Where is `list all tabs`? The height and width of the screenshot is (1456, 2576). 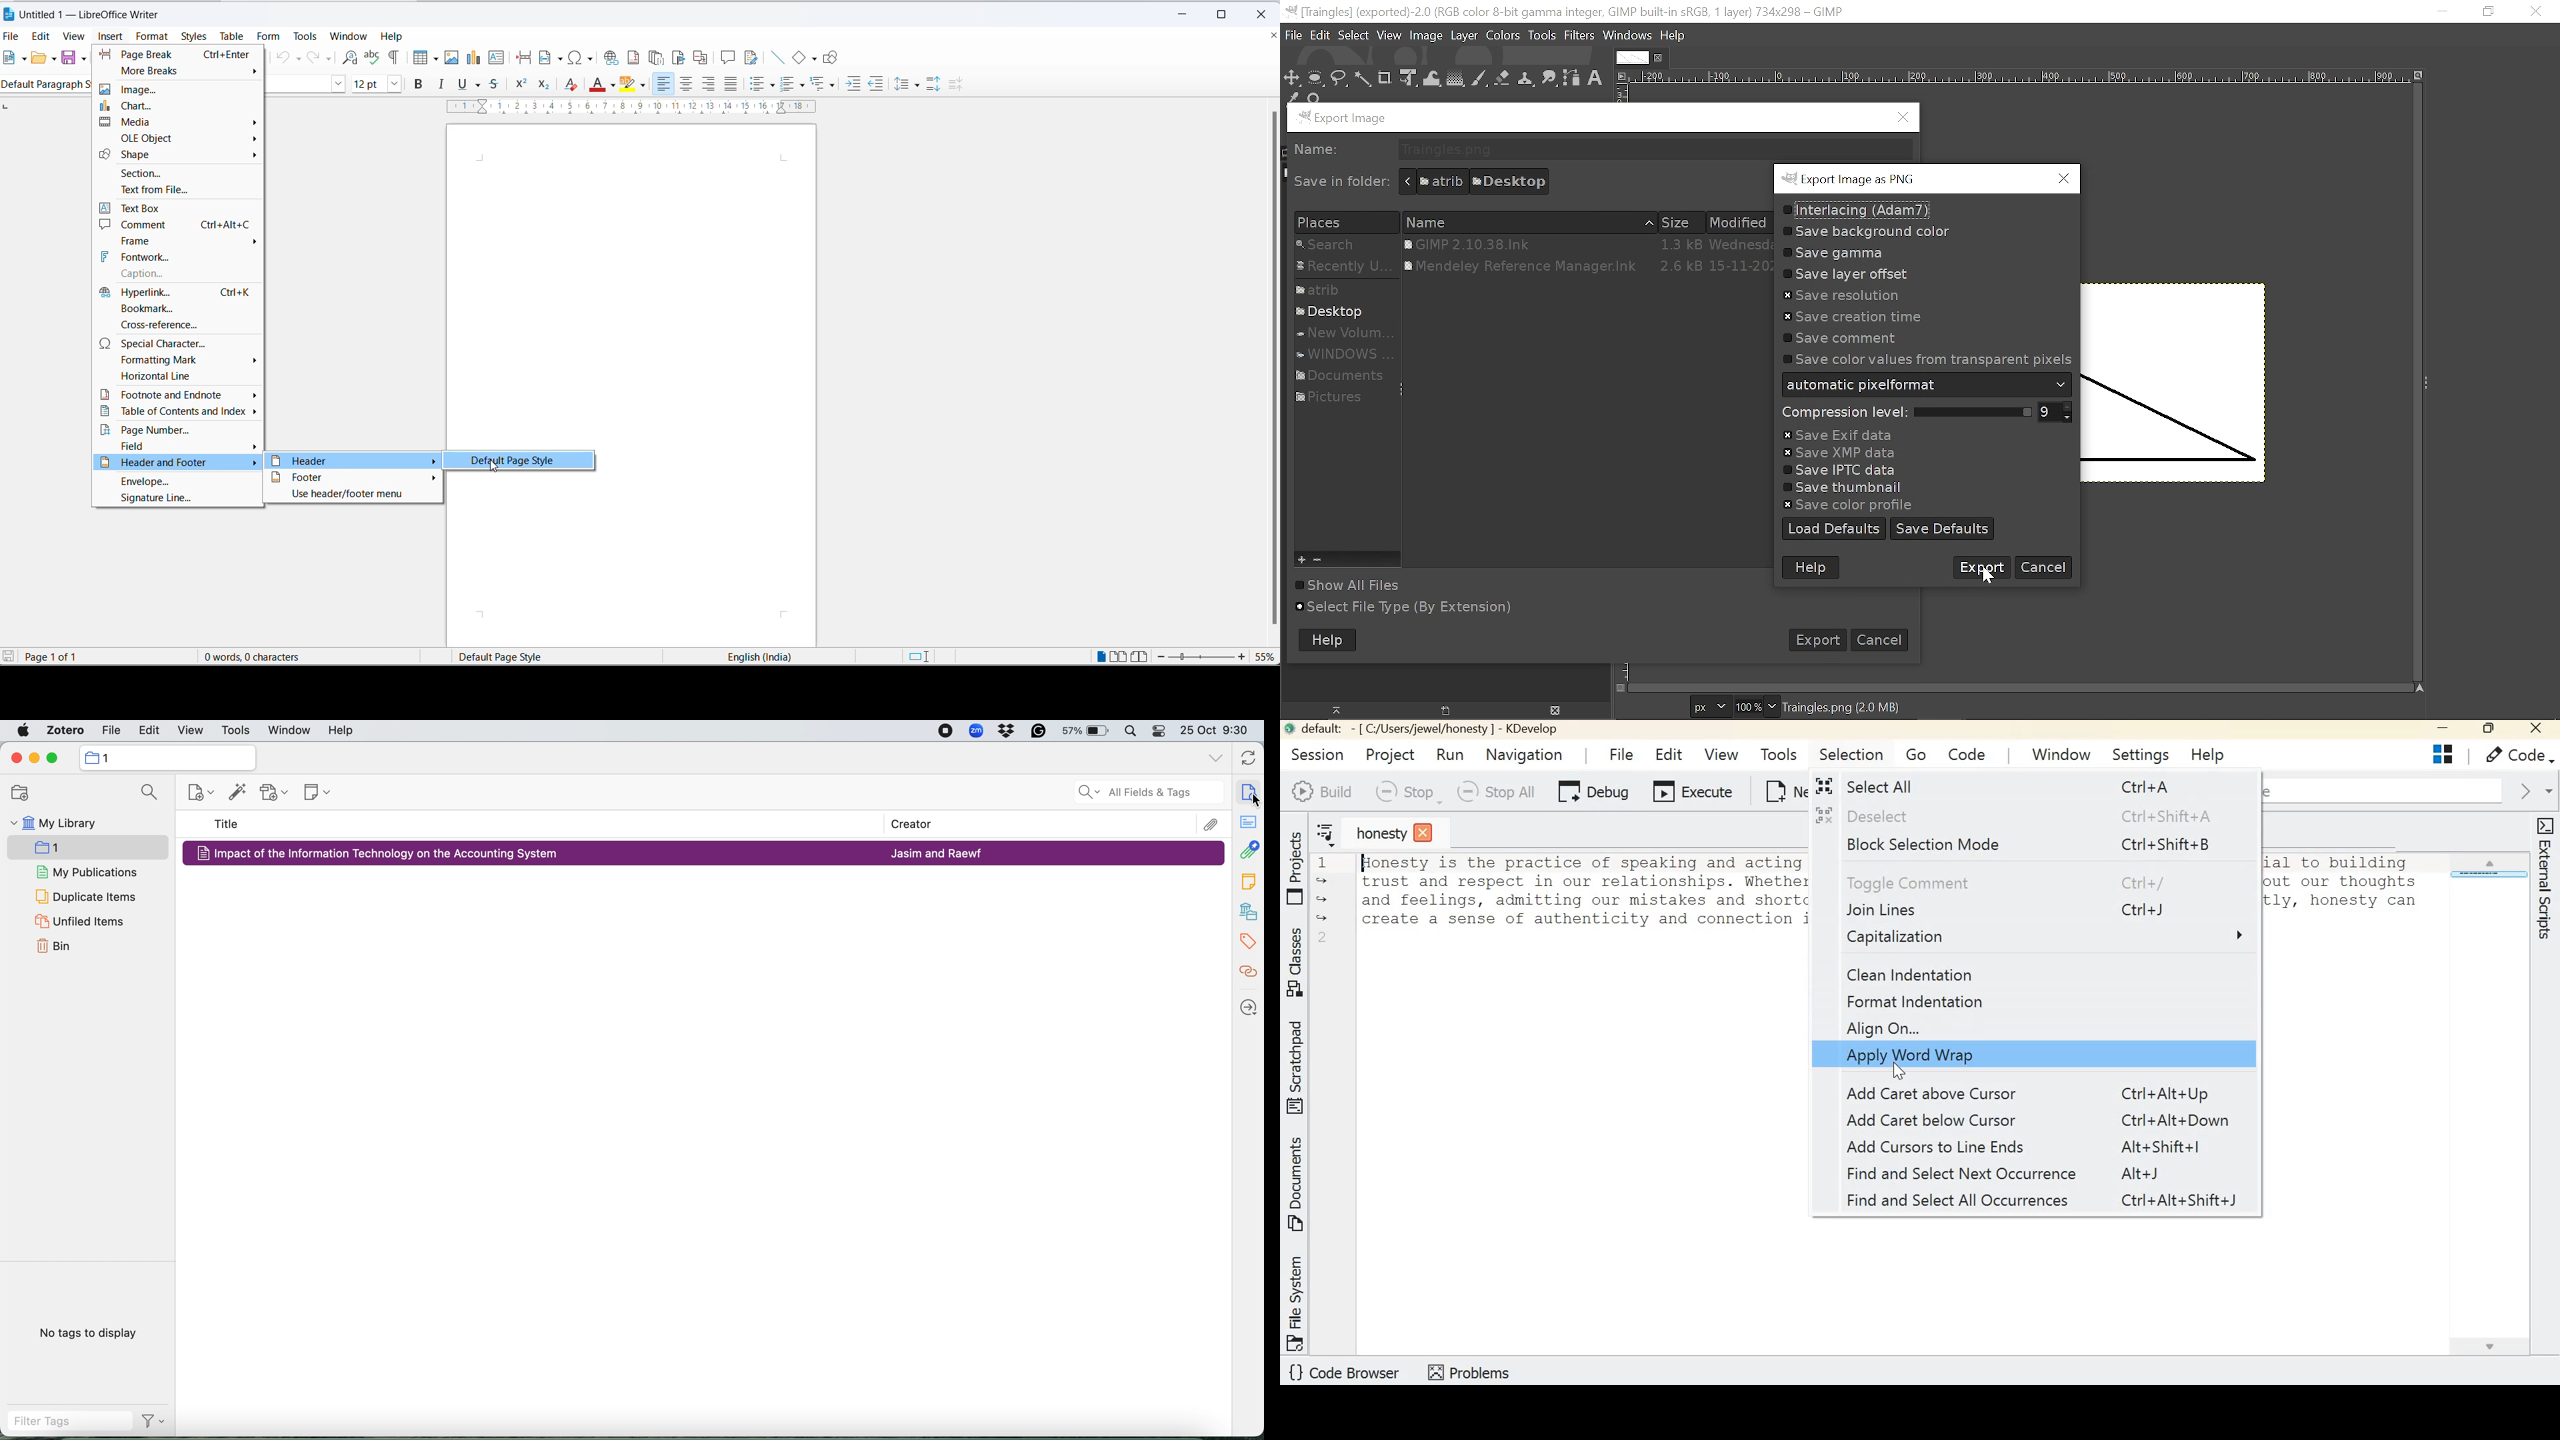 list all tabs is located at coordinates (1213, 760).